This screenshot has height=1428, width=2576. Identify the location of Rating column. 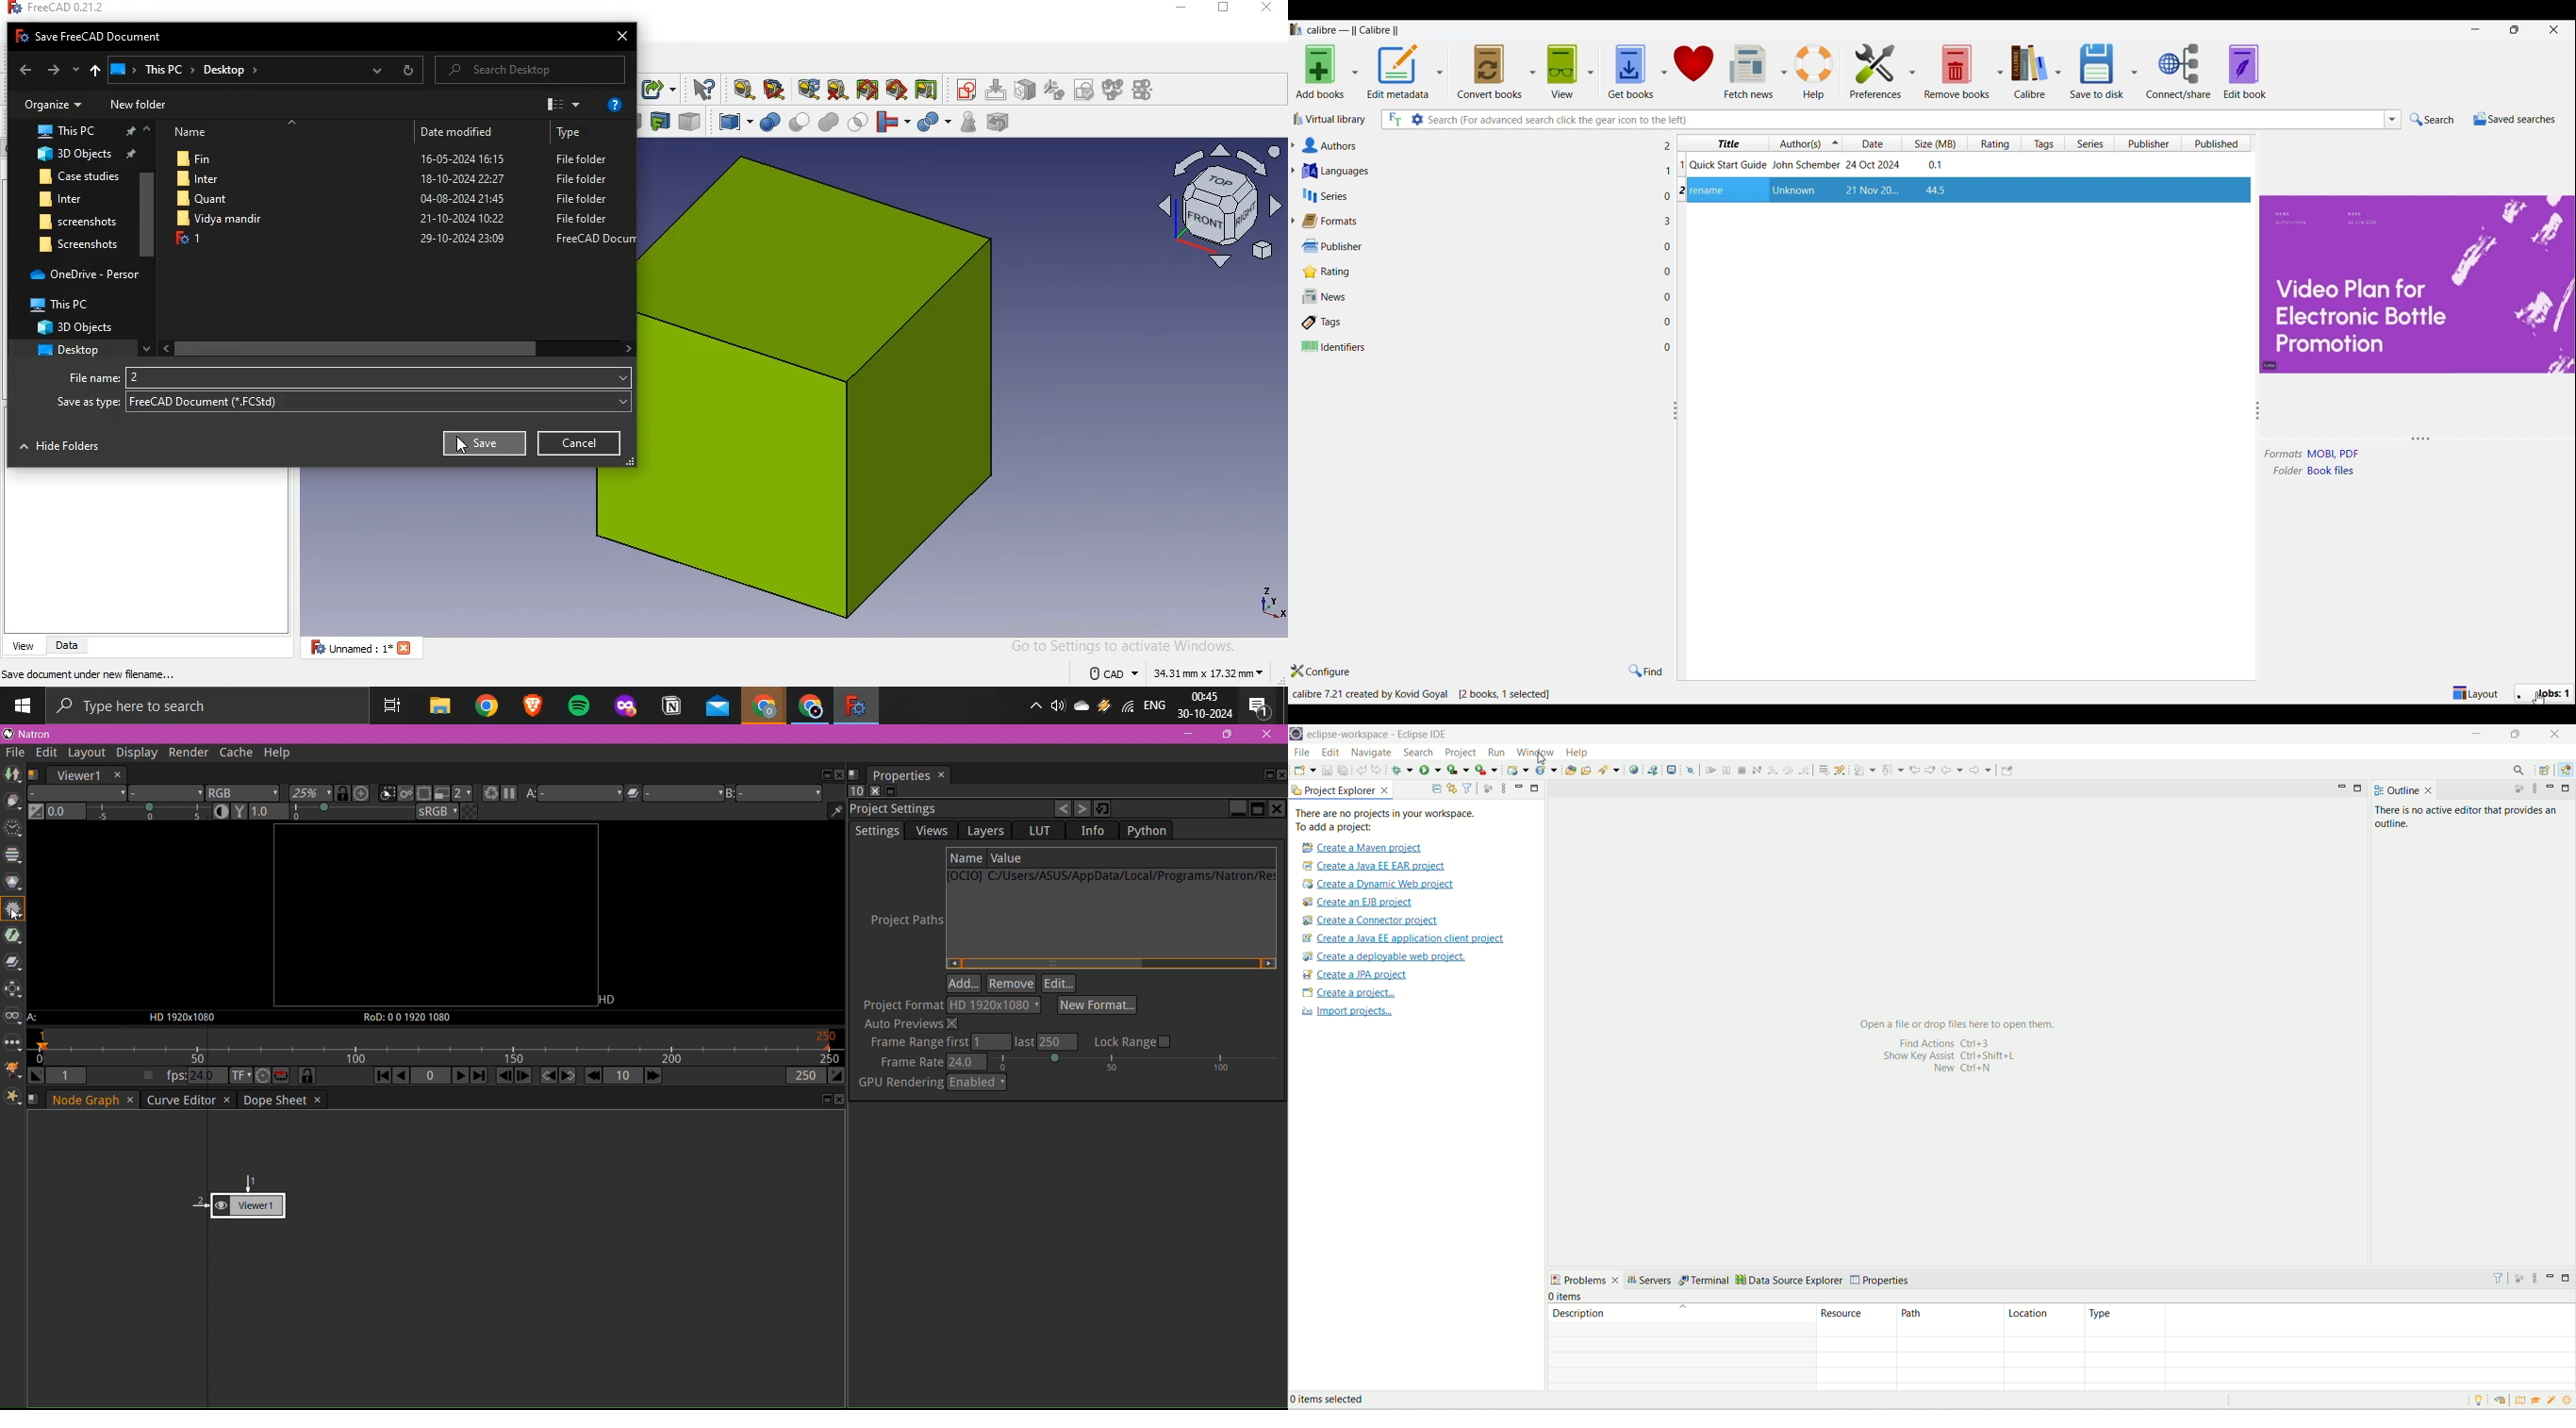
(1993, 143).